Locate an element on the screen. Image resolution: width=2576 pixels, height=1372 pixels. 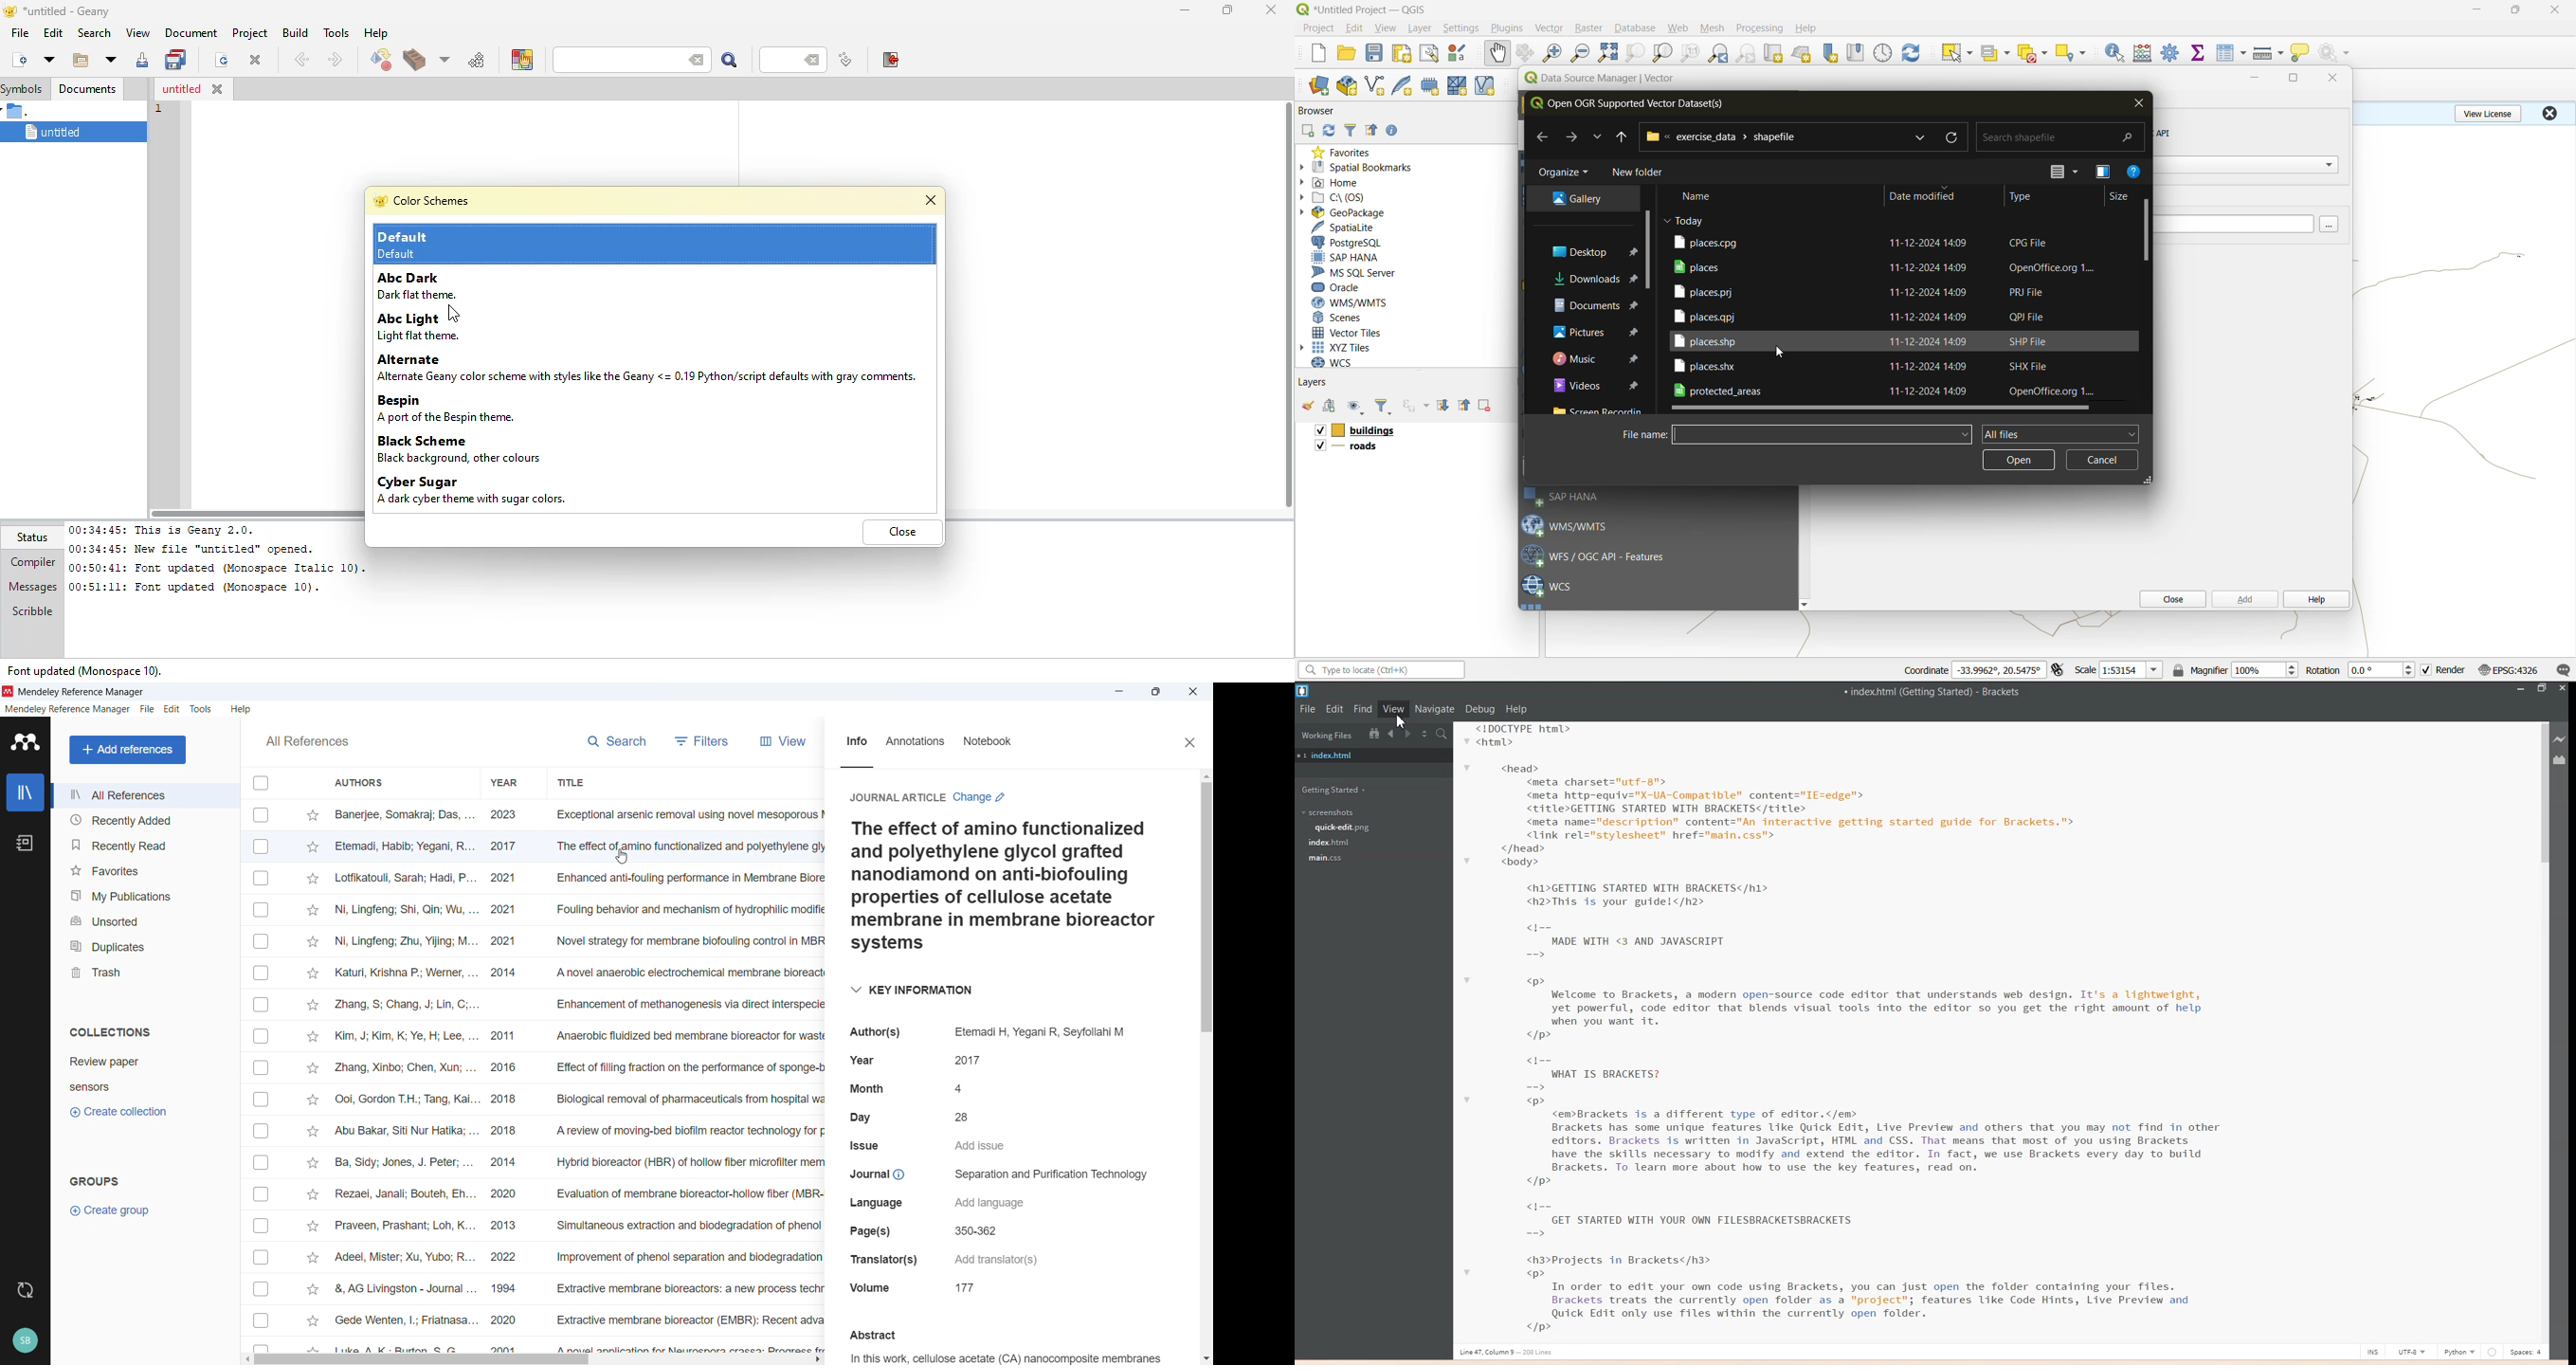
Search  is located at coordinates (617, 741).